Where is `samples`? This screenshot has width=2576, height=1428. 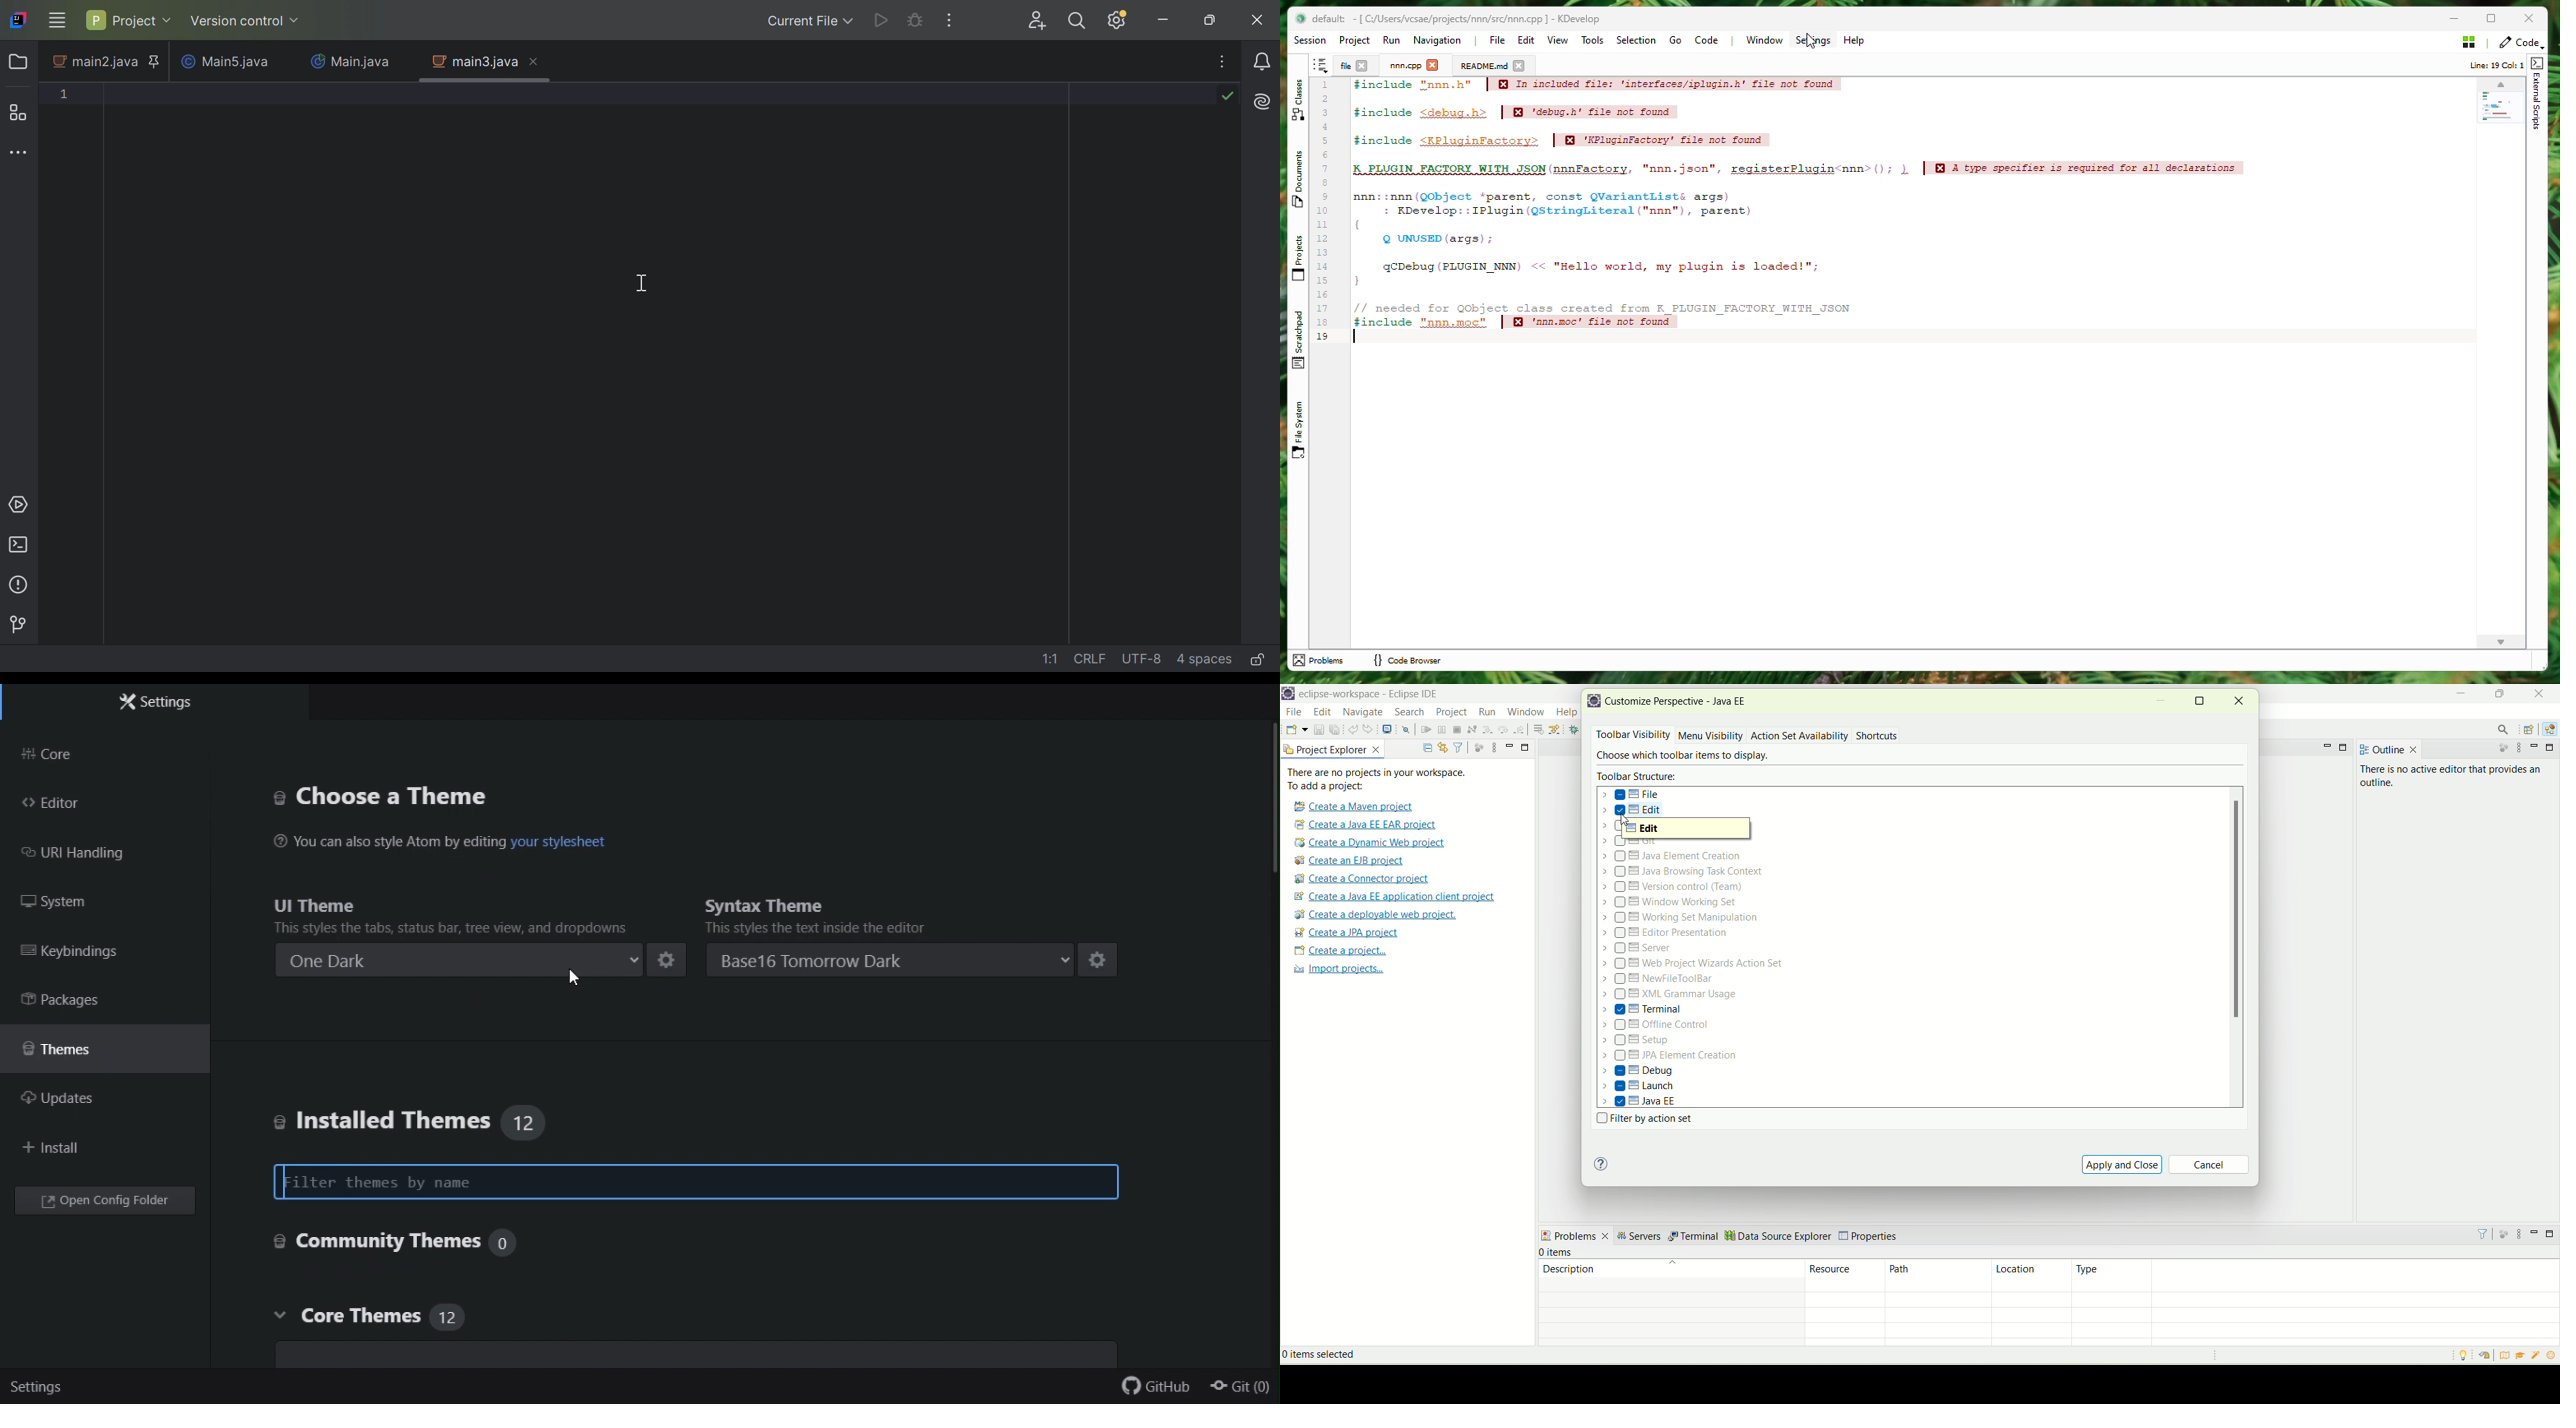 samples is located at coordinates (2537, 1356).